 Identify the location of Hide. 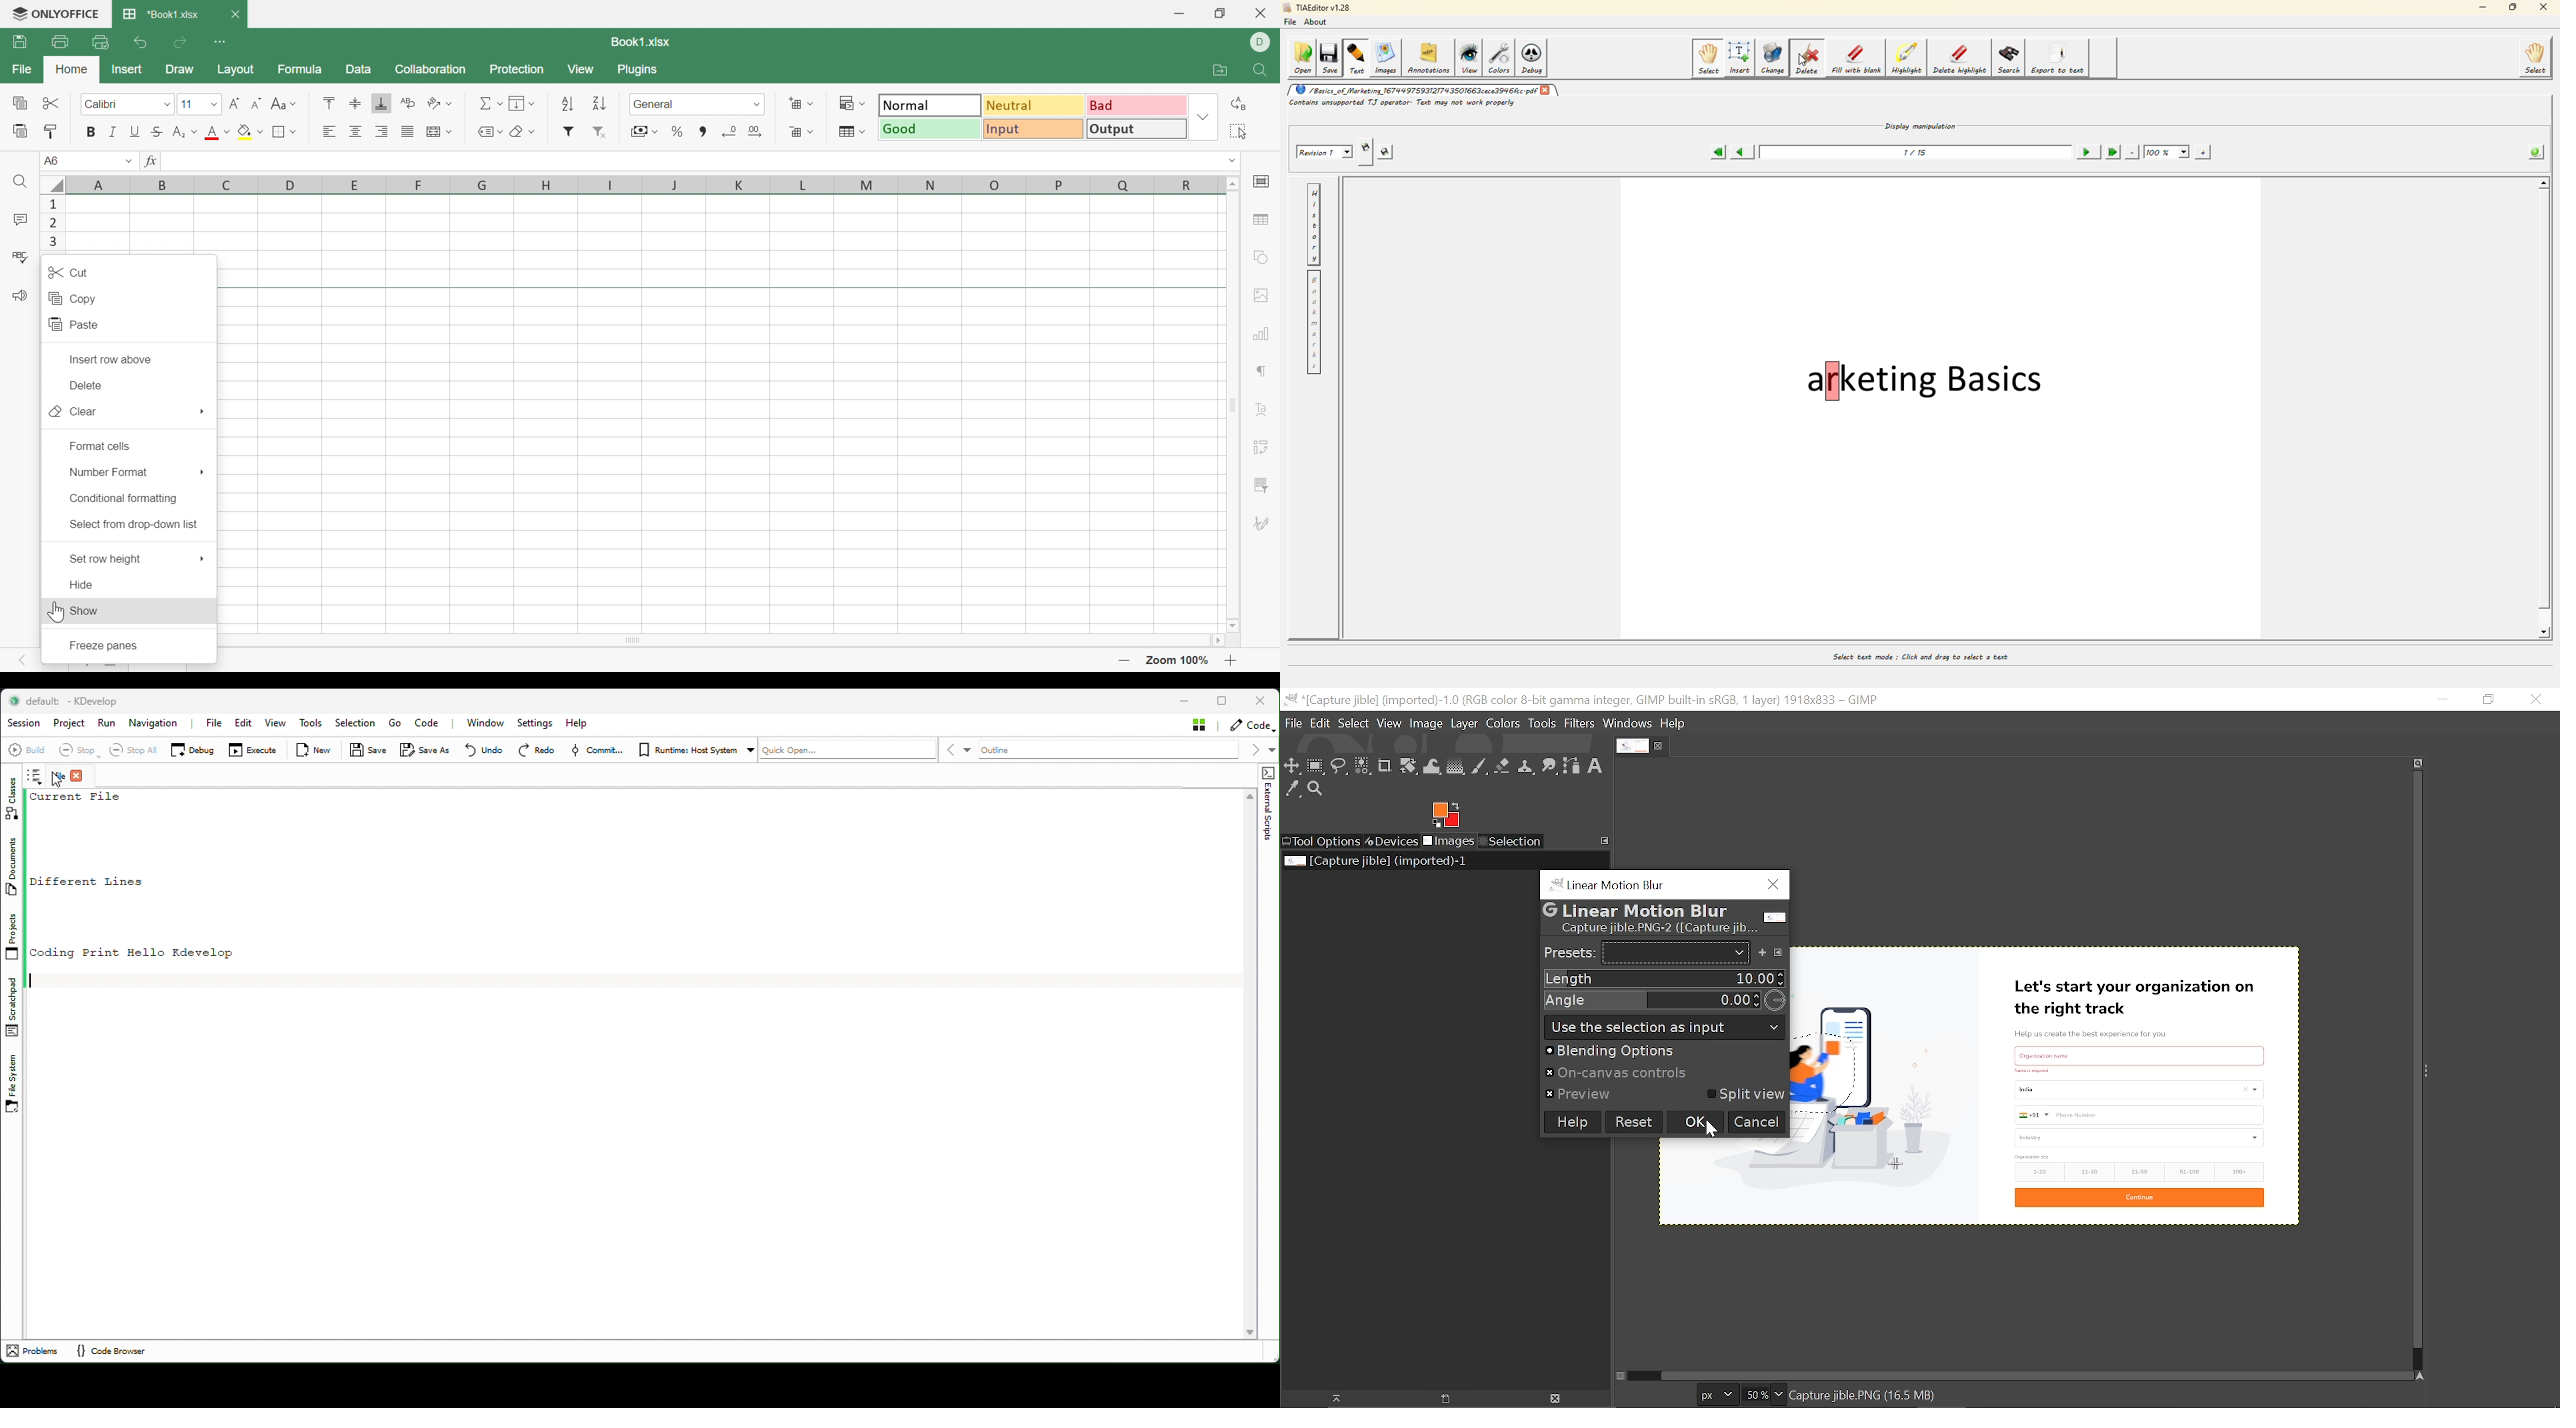
(83, 584).